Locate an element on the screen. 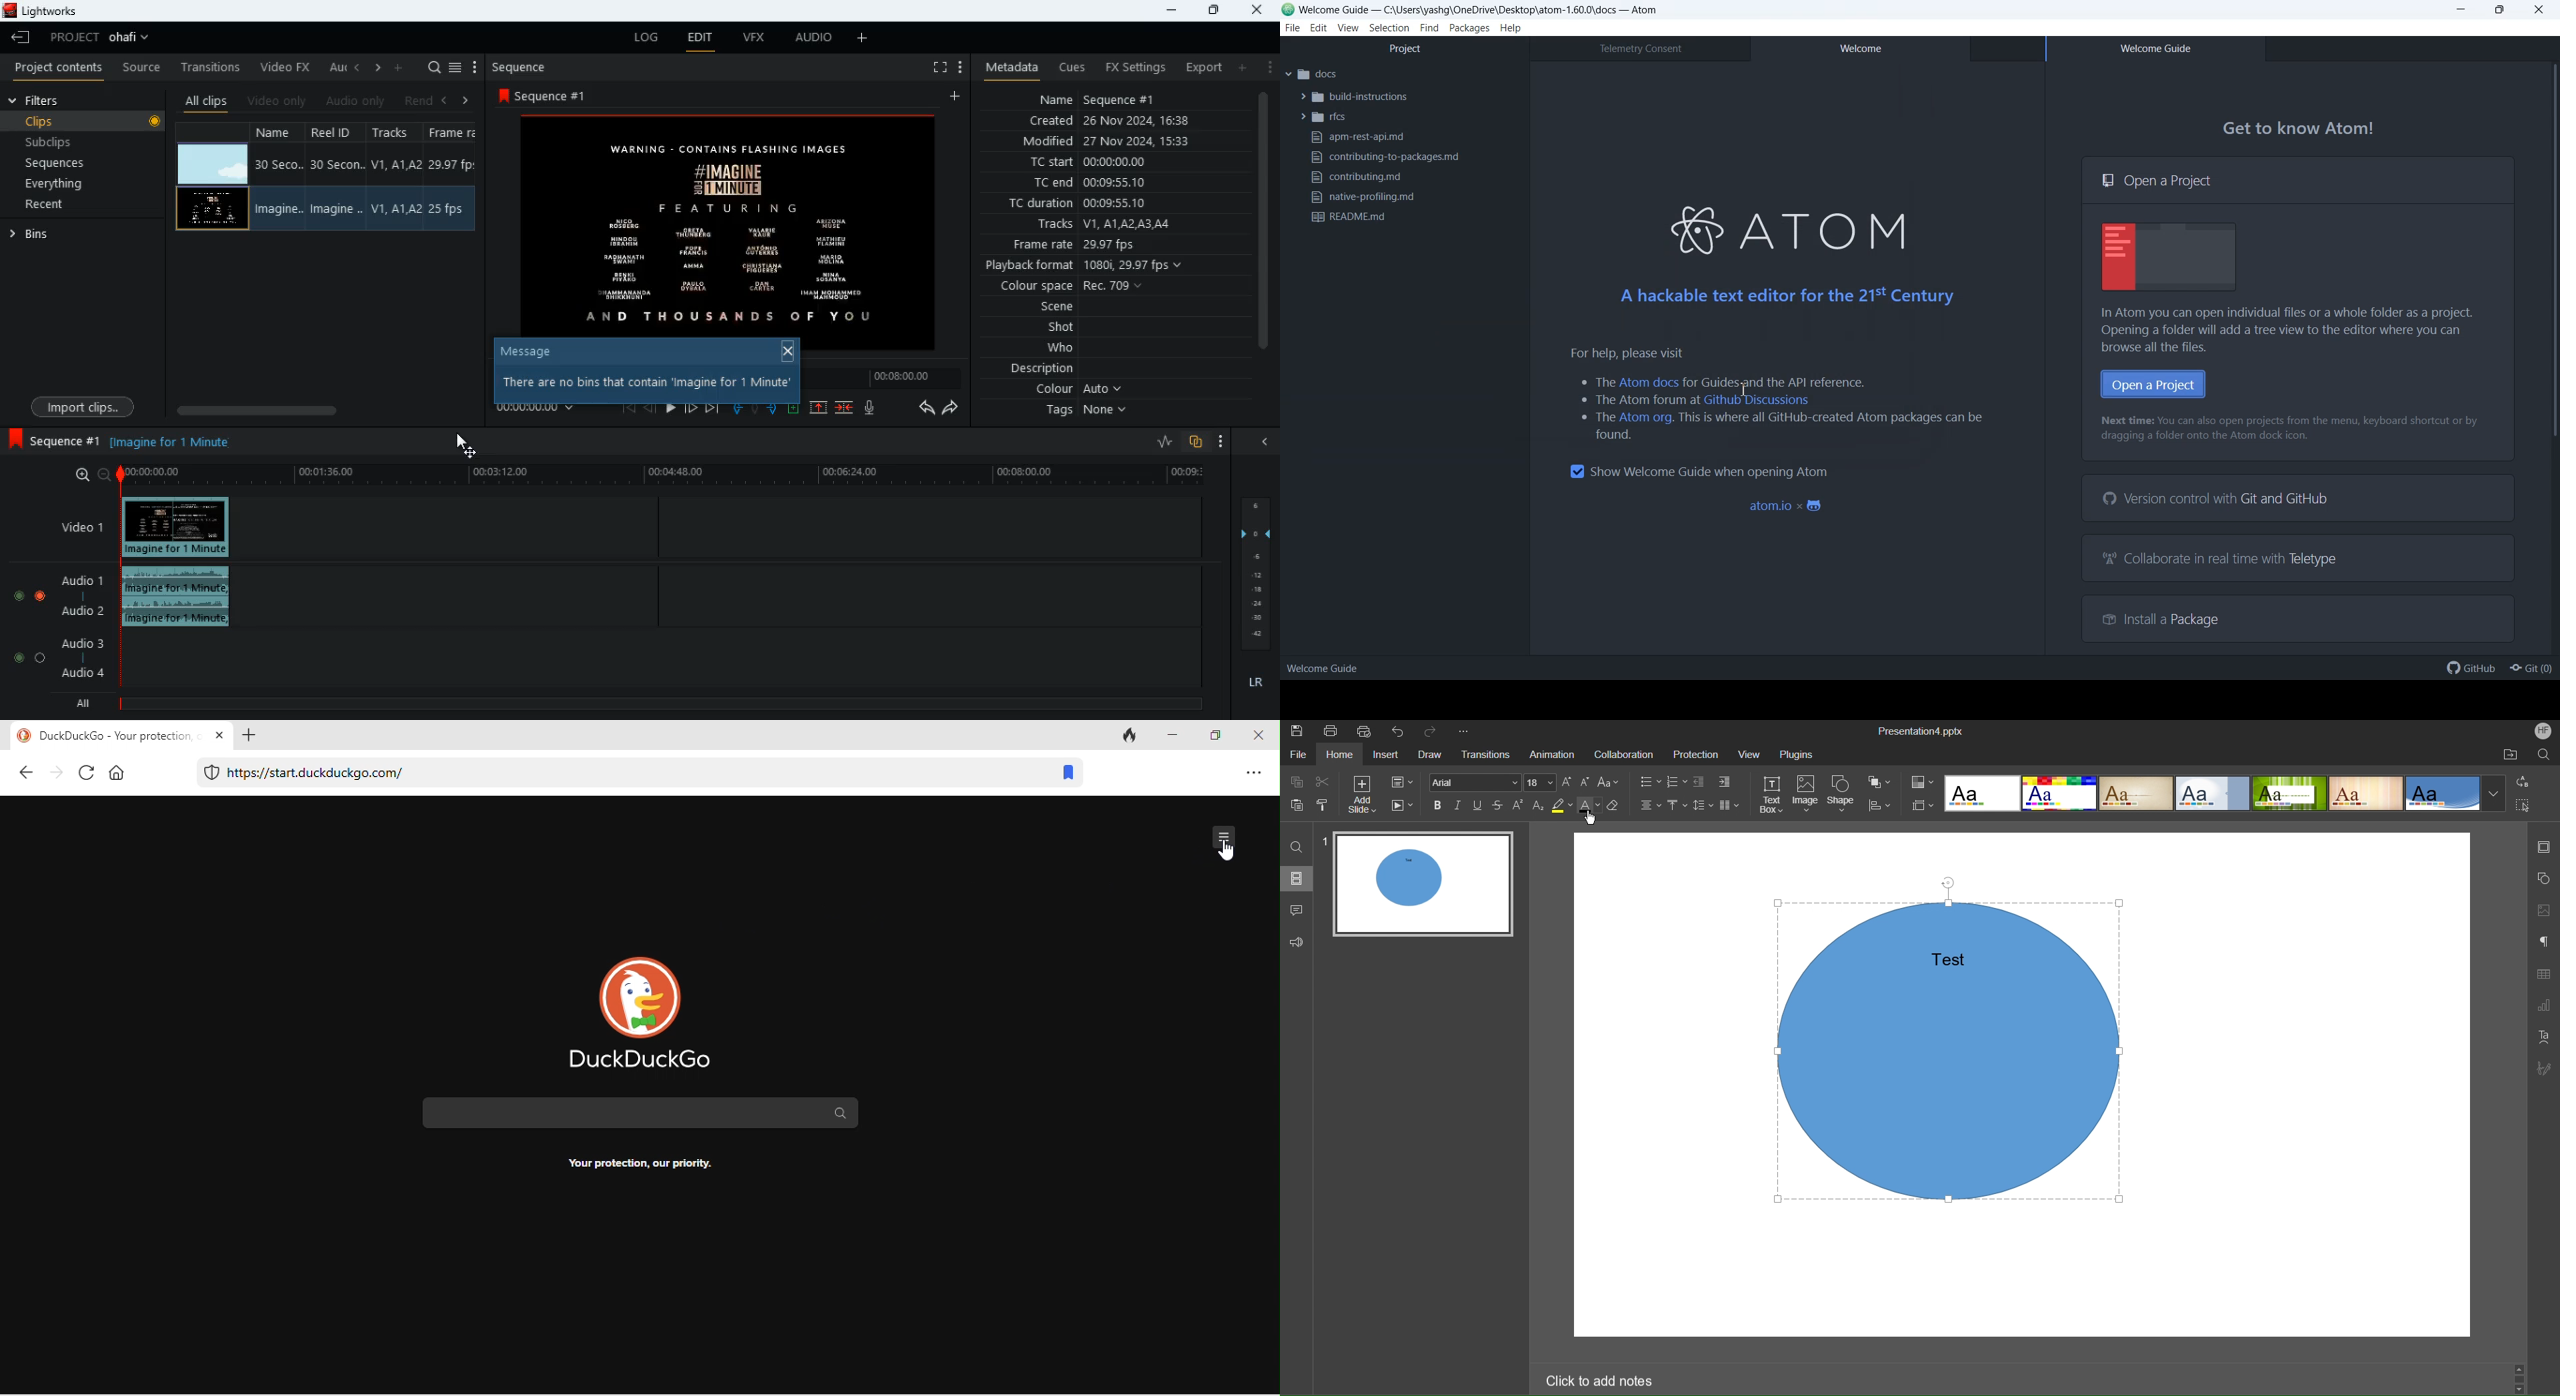  add is located at coordinates (1247, 68).